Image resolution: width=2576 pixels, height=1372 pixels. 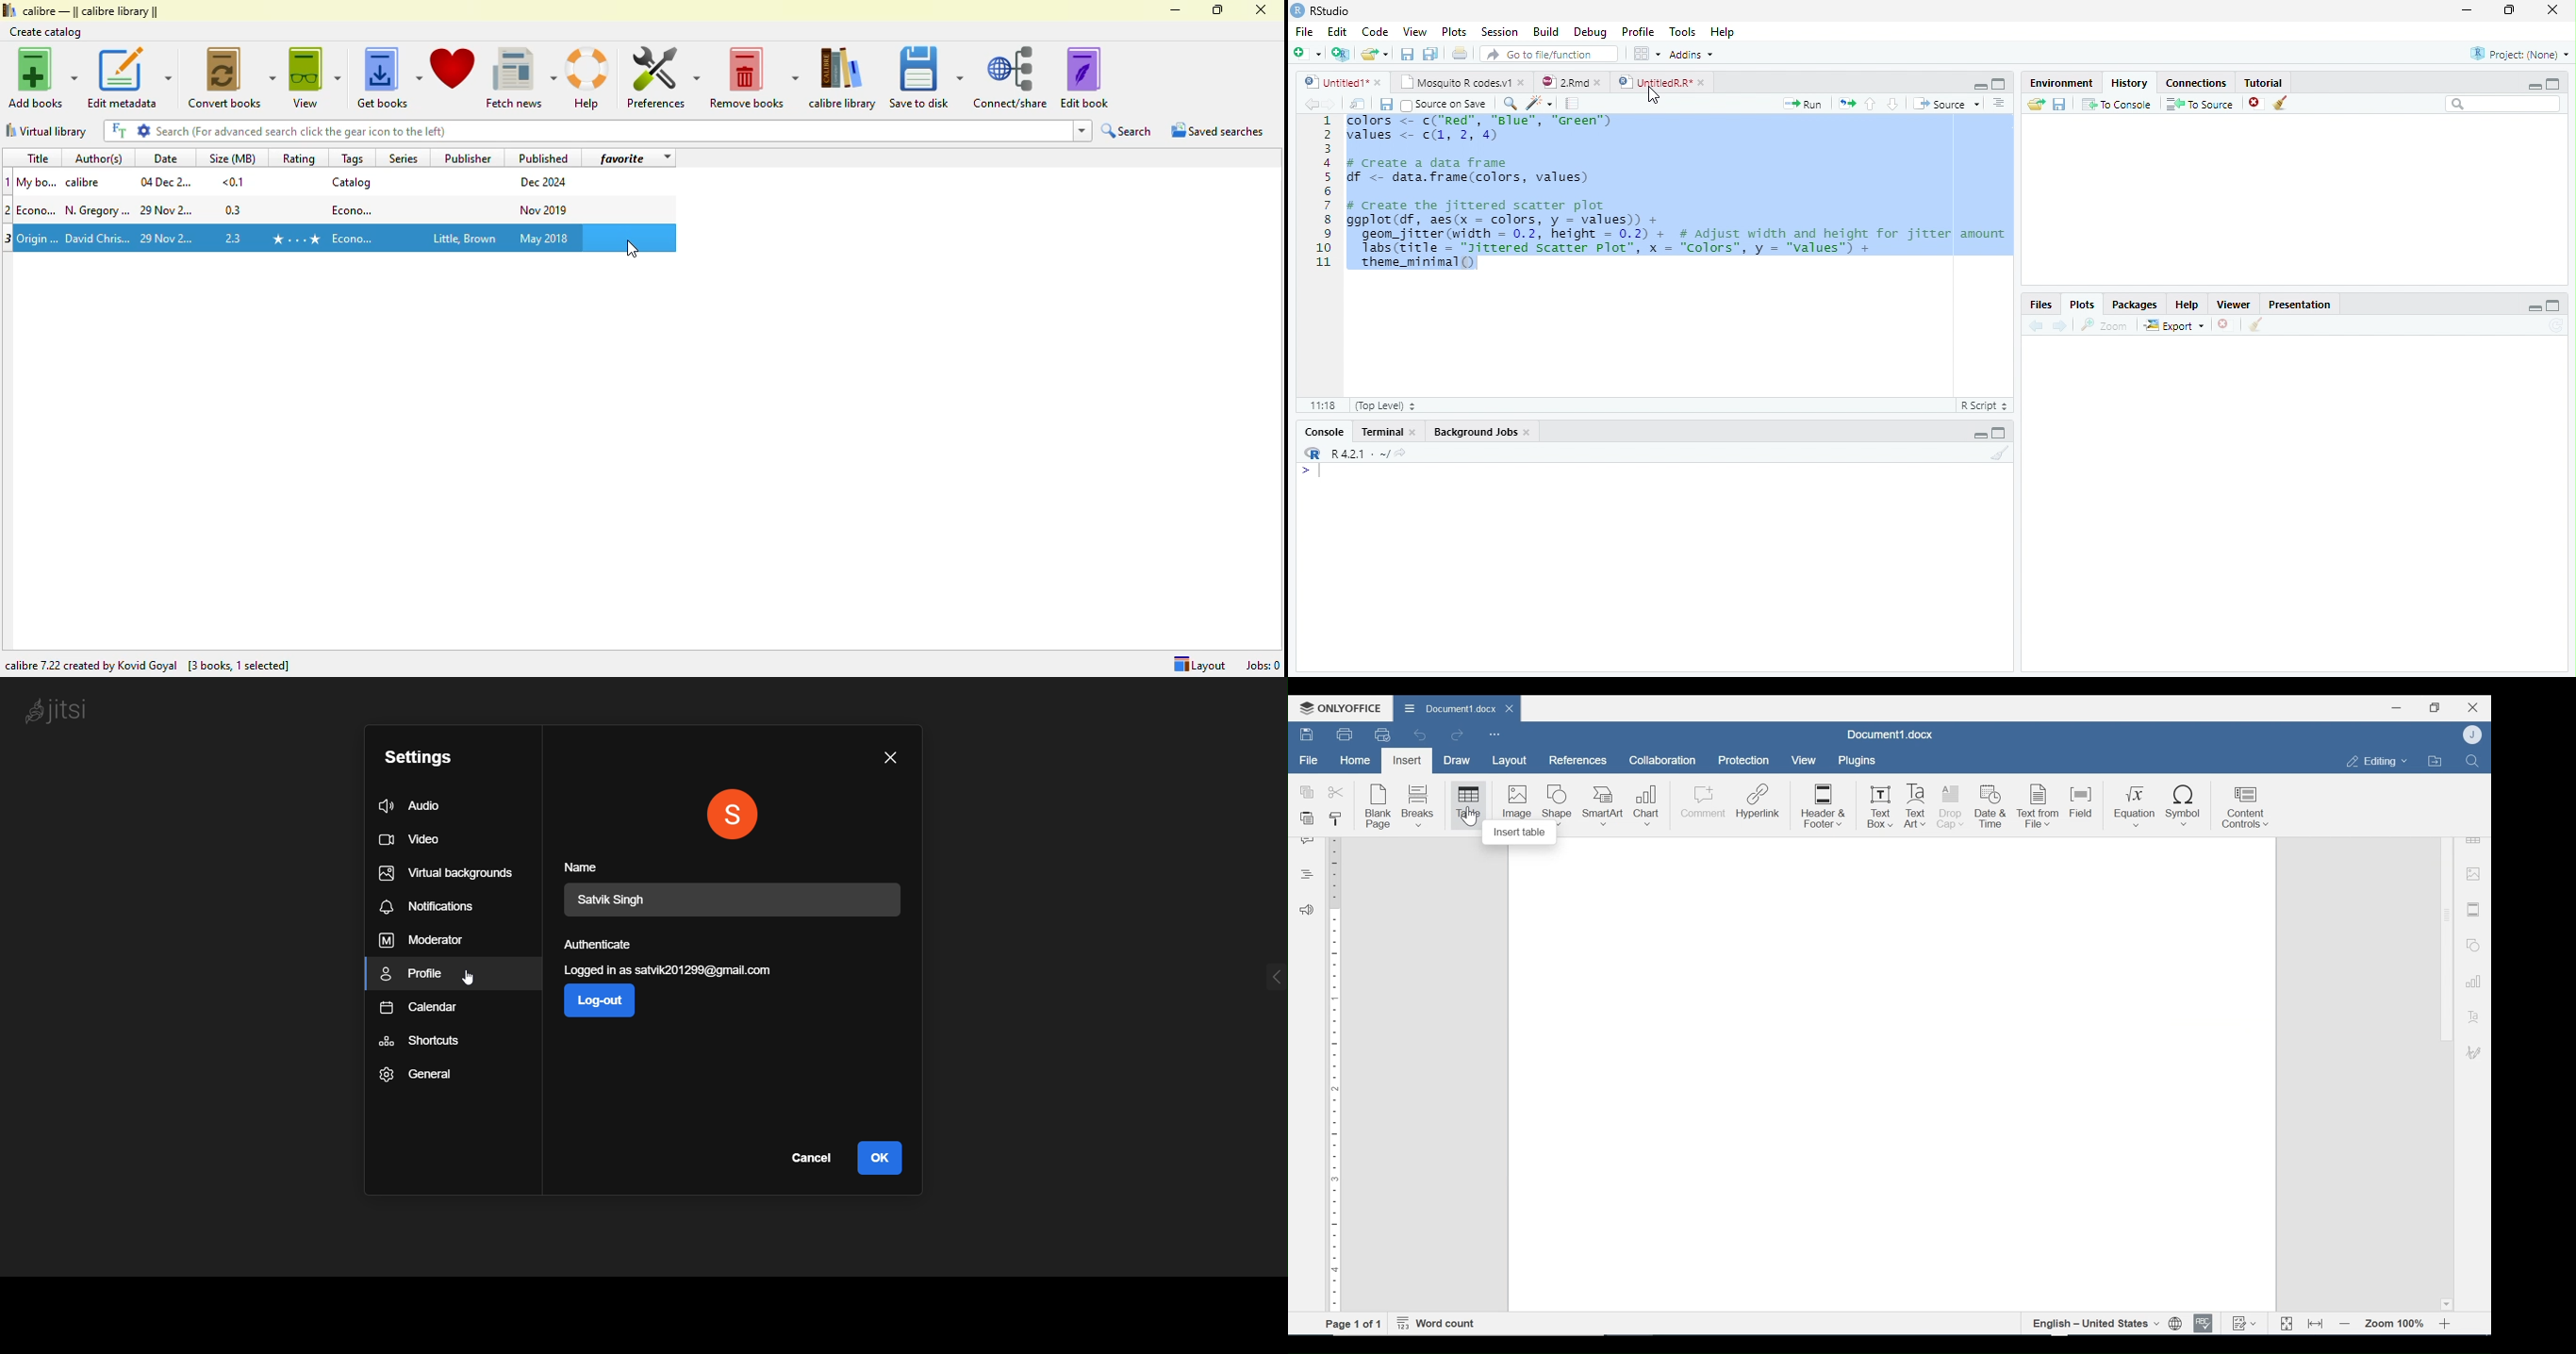 I want to click on Edit, so click(x=1337, y=32).